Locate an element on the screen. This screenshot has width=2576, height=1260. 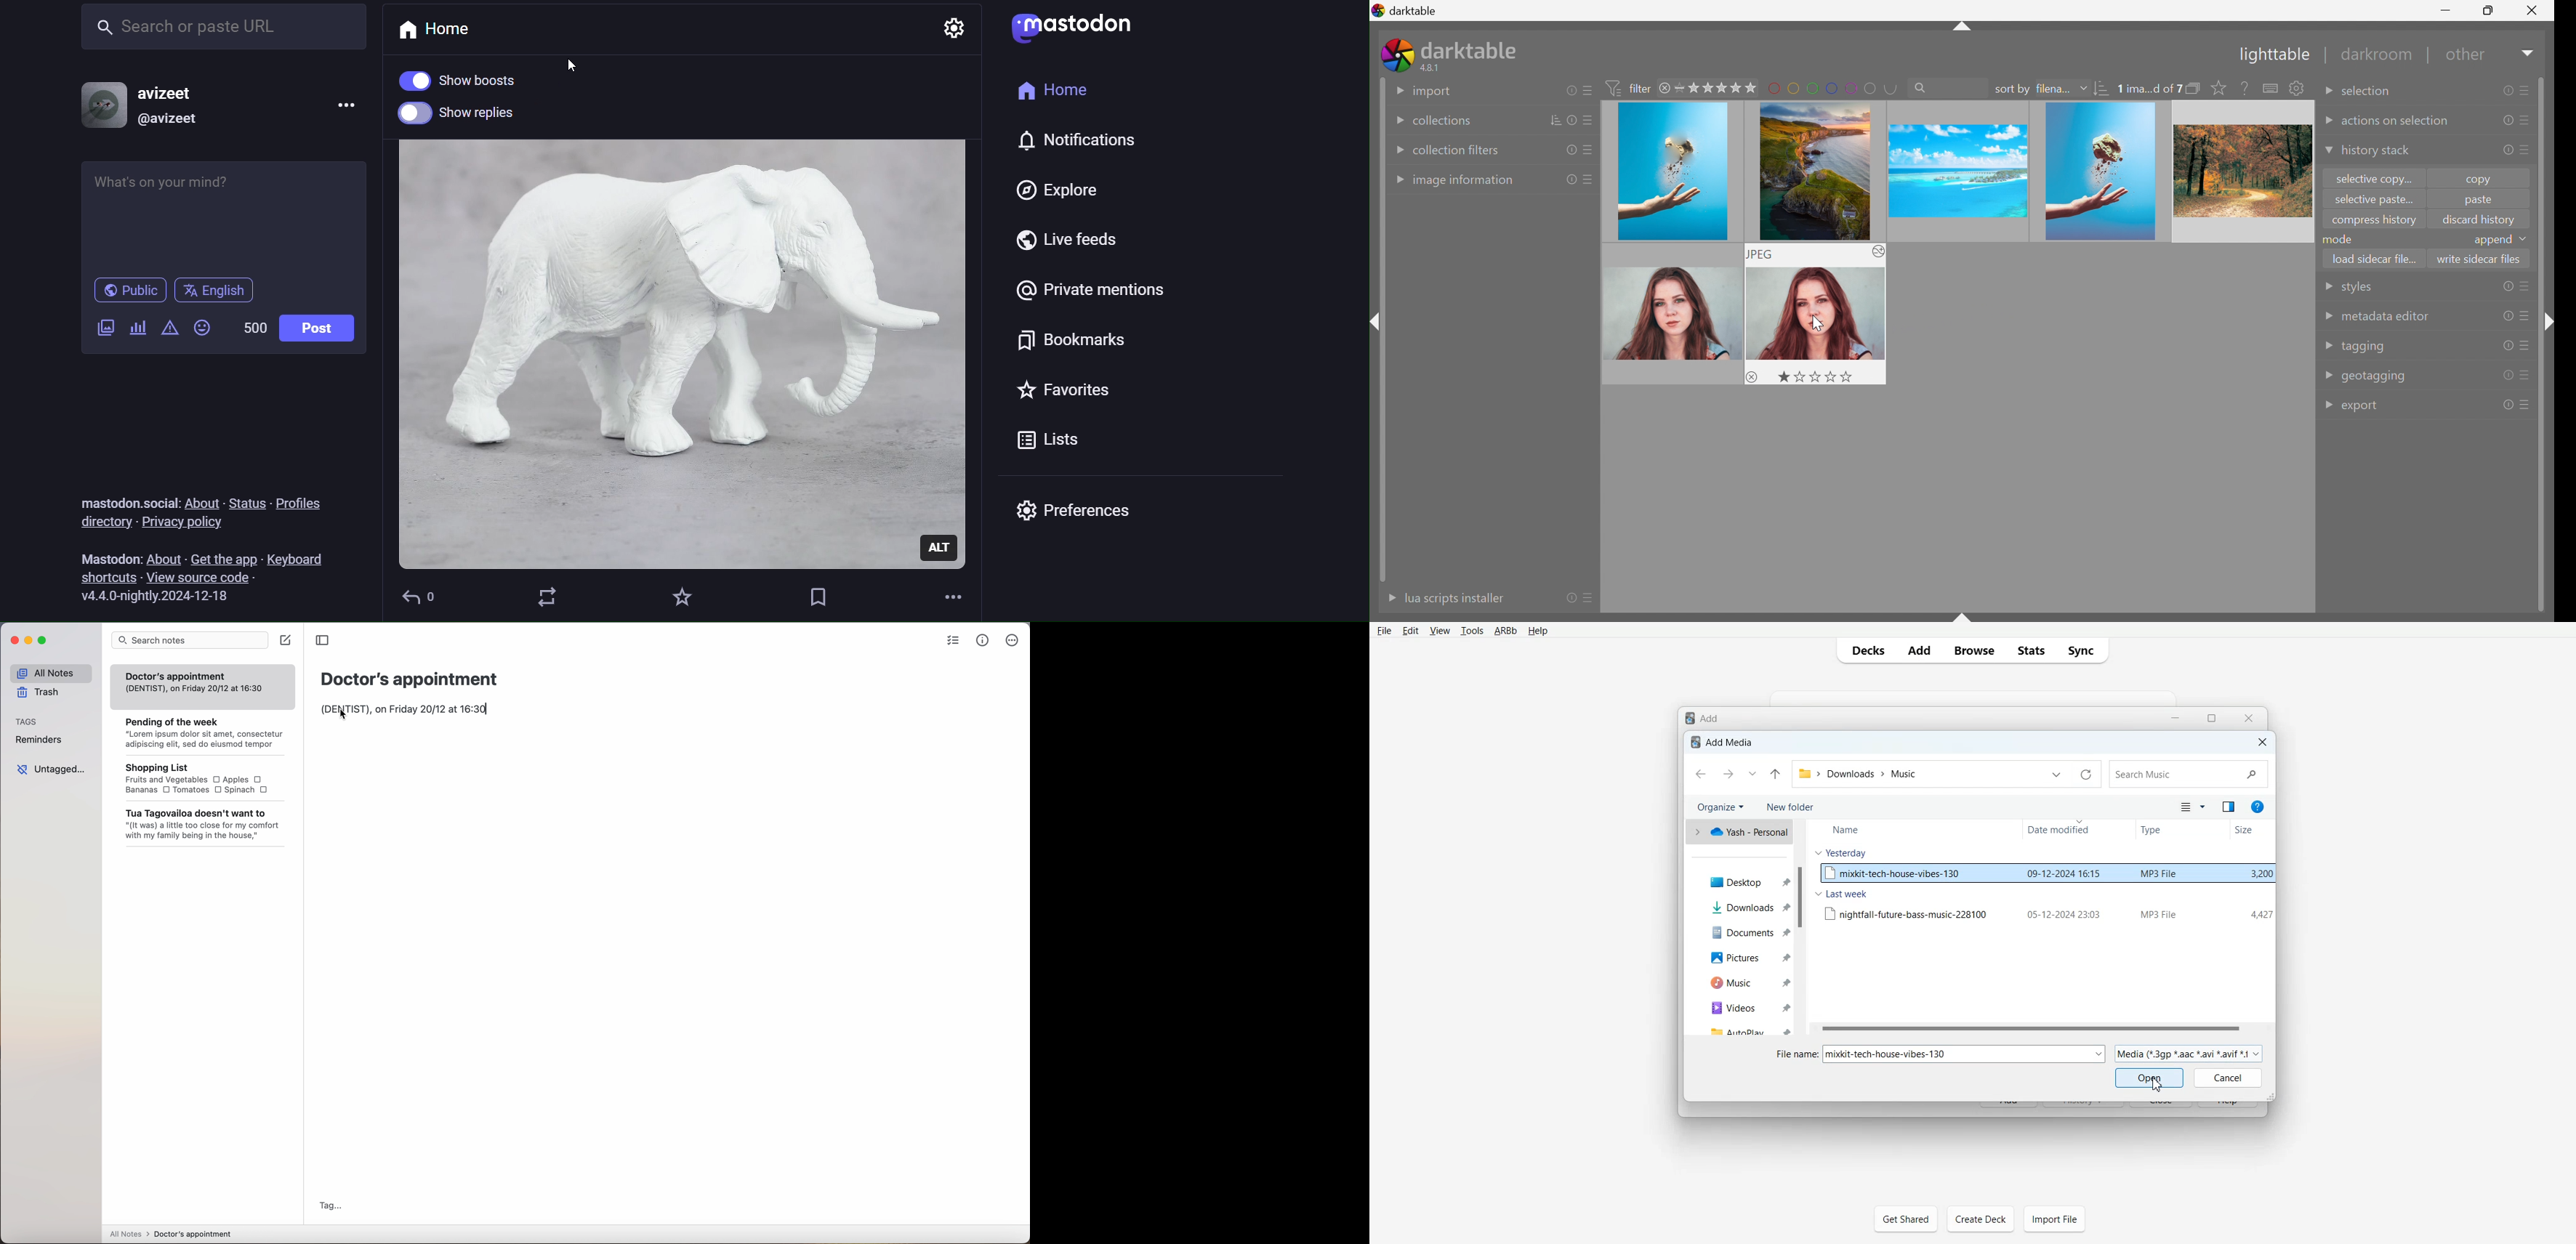
explore is located at coordinates (1055, 190).